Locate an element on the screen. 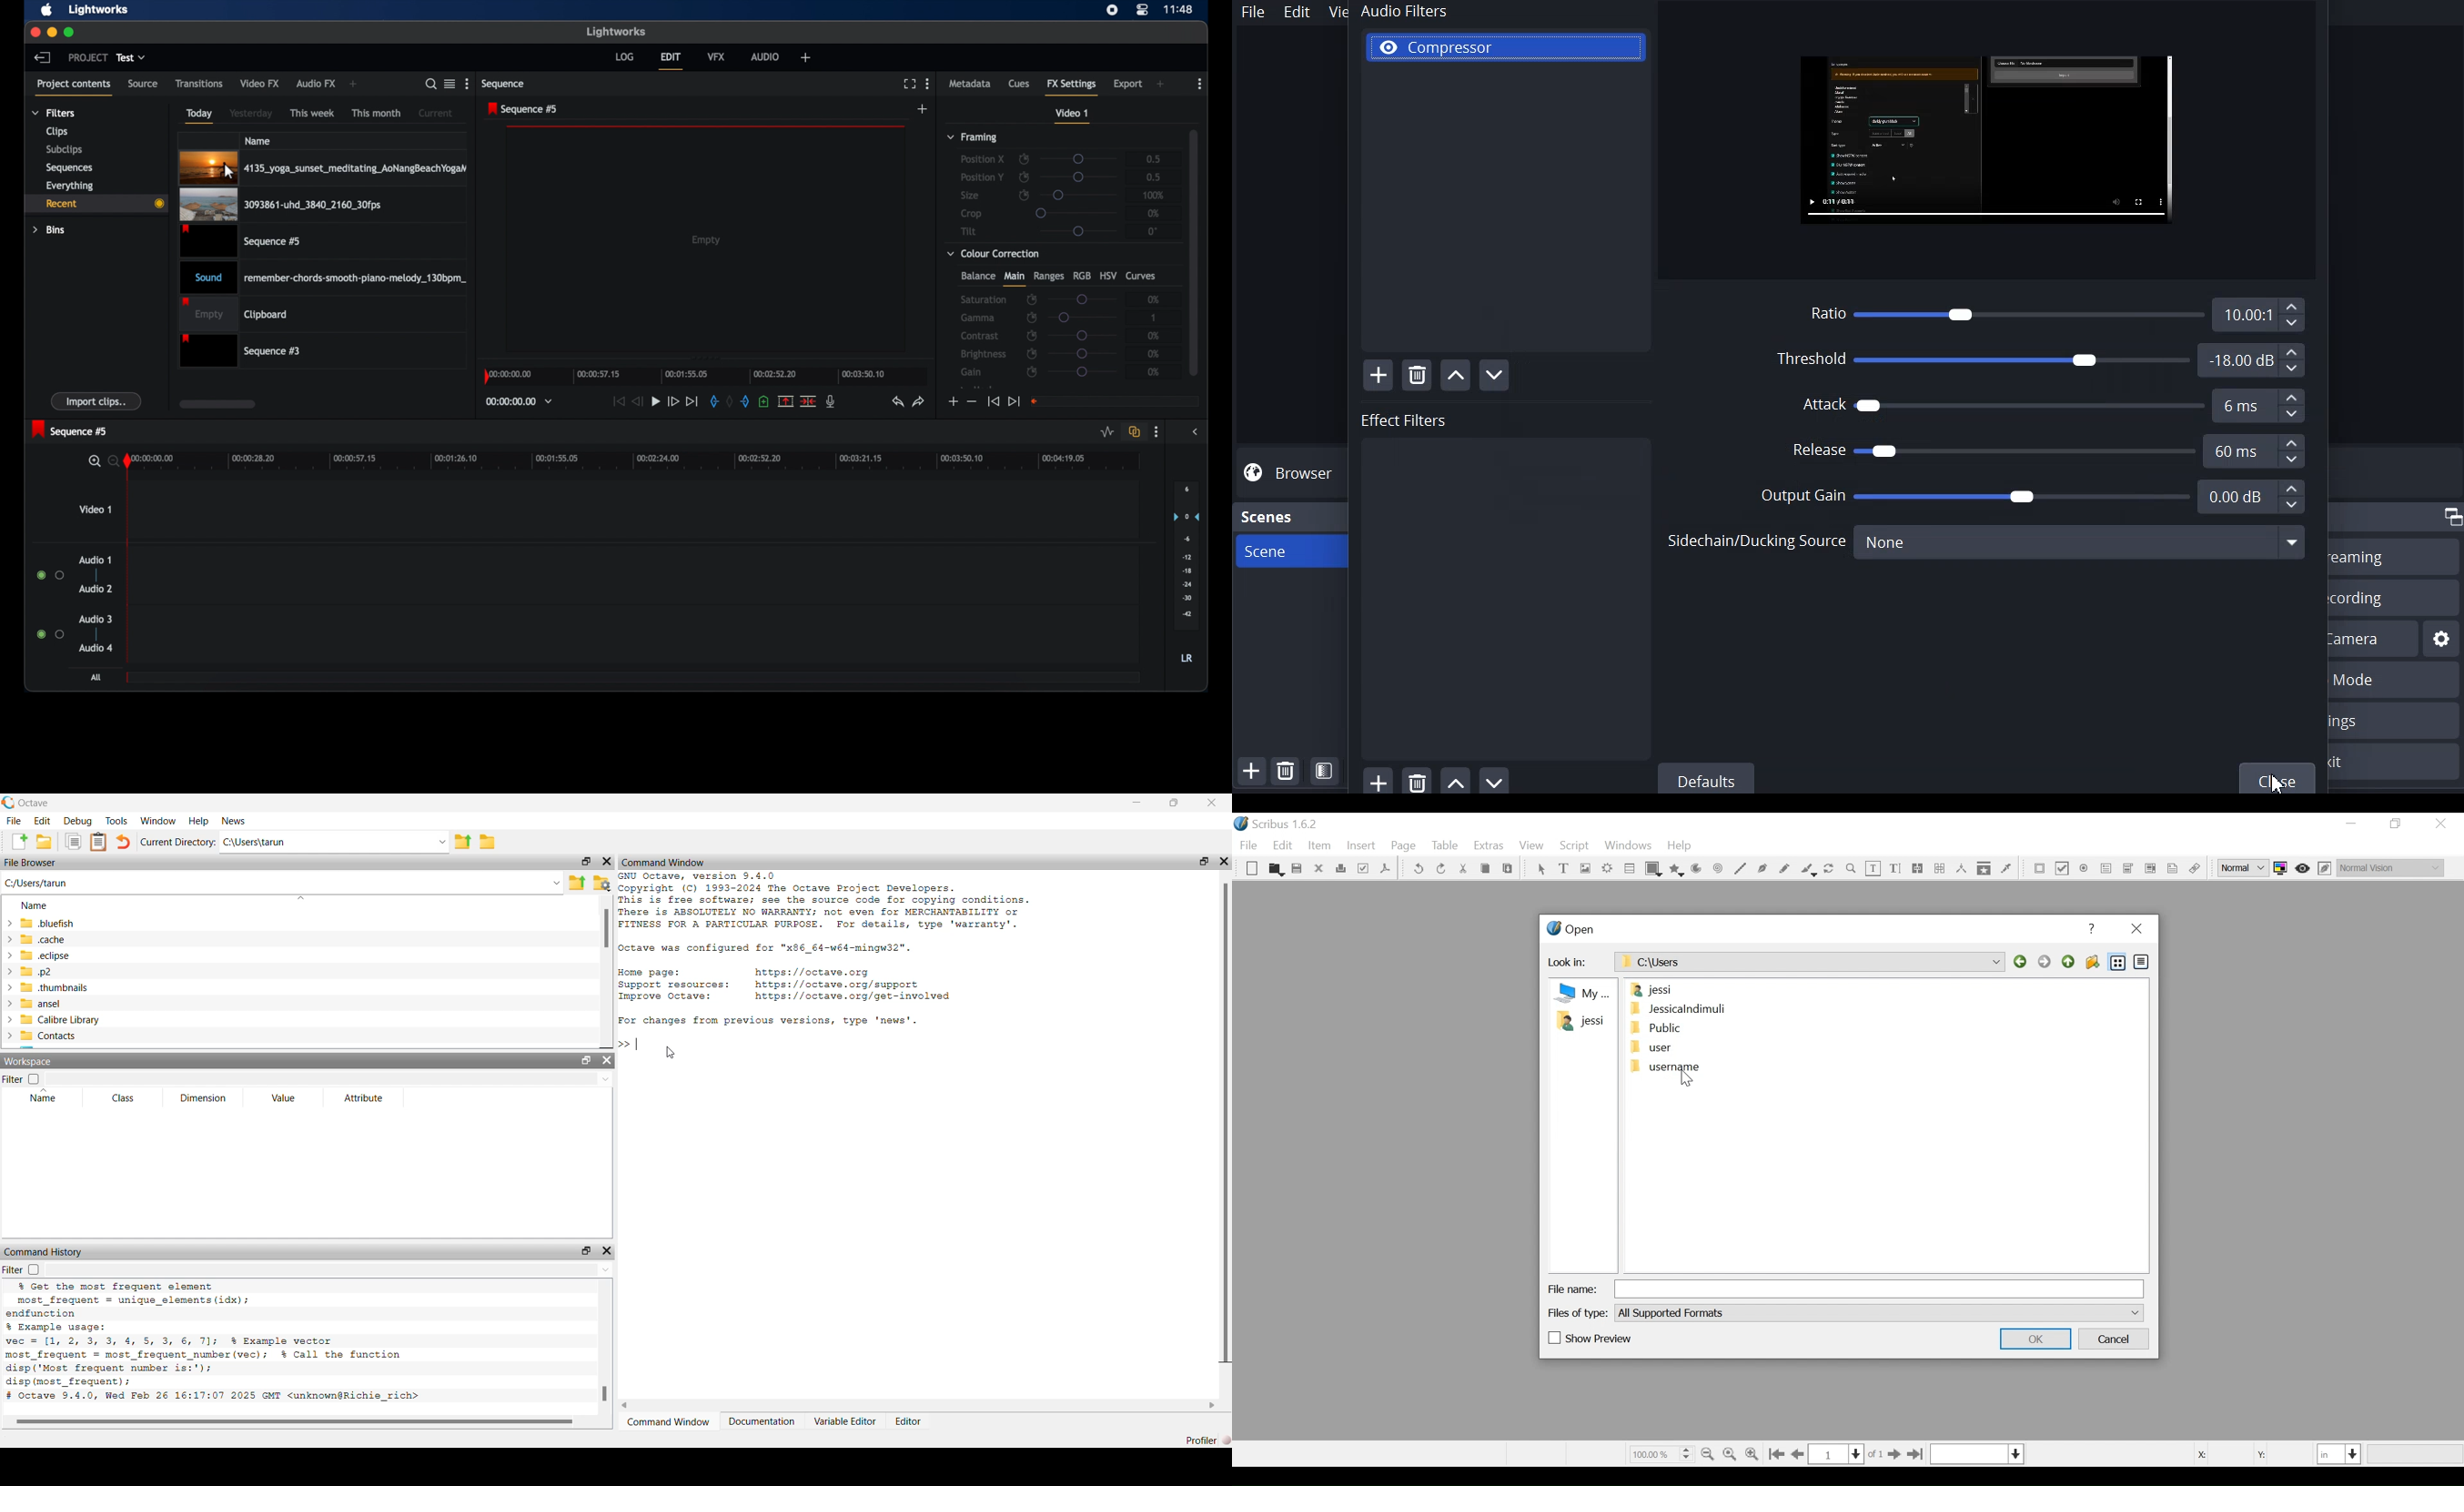 The width and height of the screenshot is (2464, 1512). Edit is located at coordinates (1284, 846).